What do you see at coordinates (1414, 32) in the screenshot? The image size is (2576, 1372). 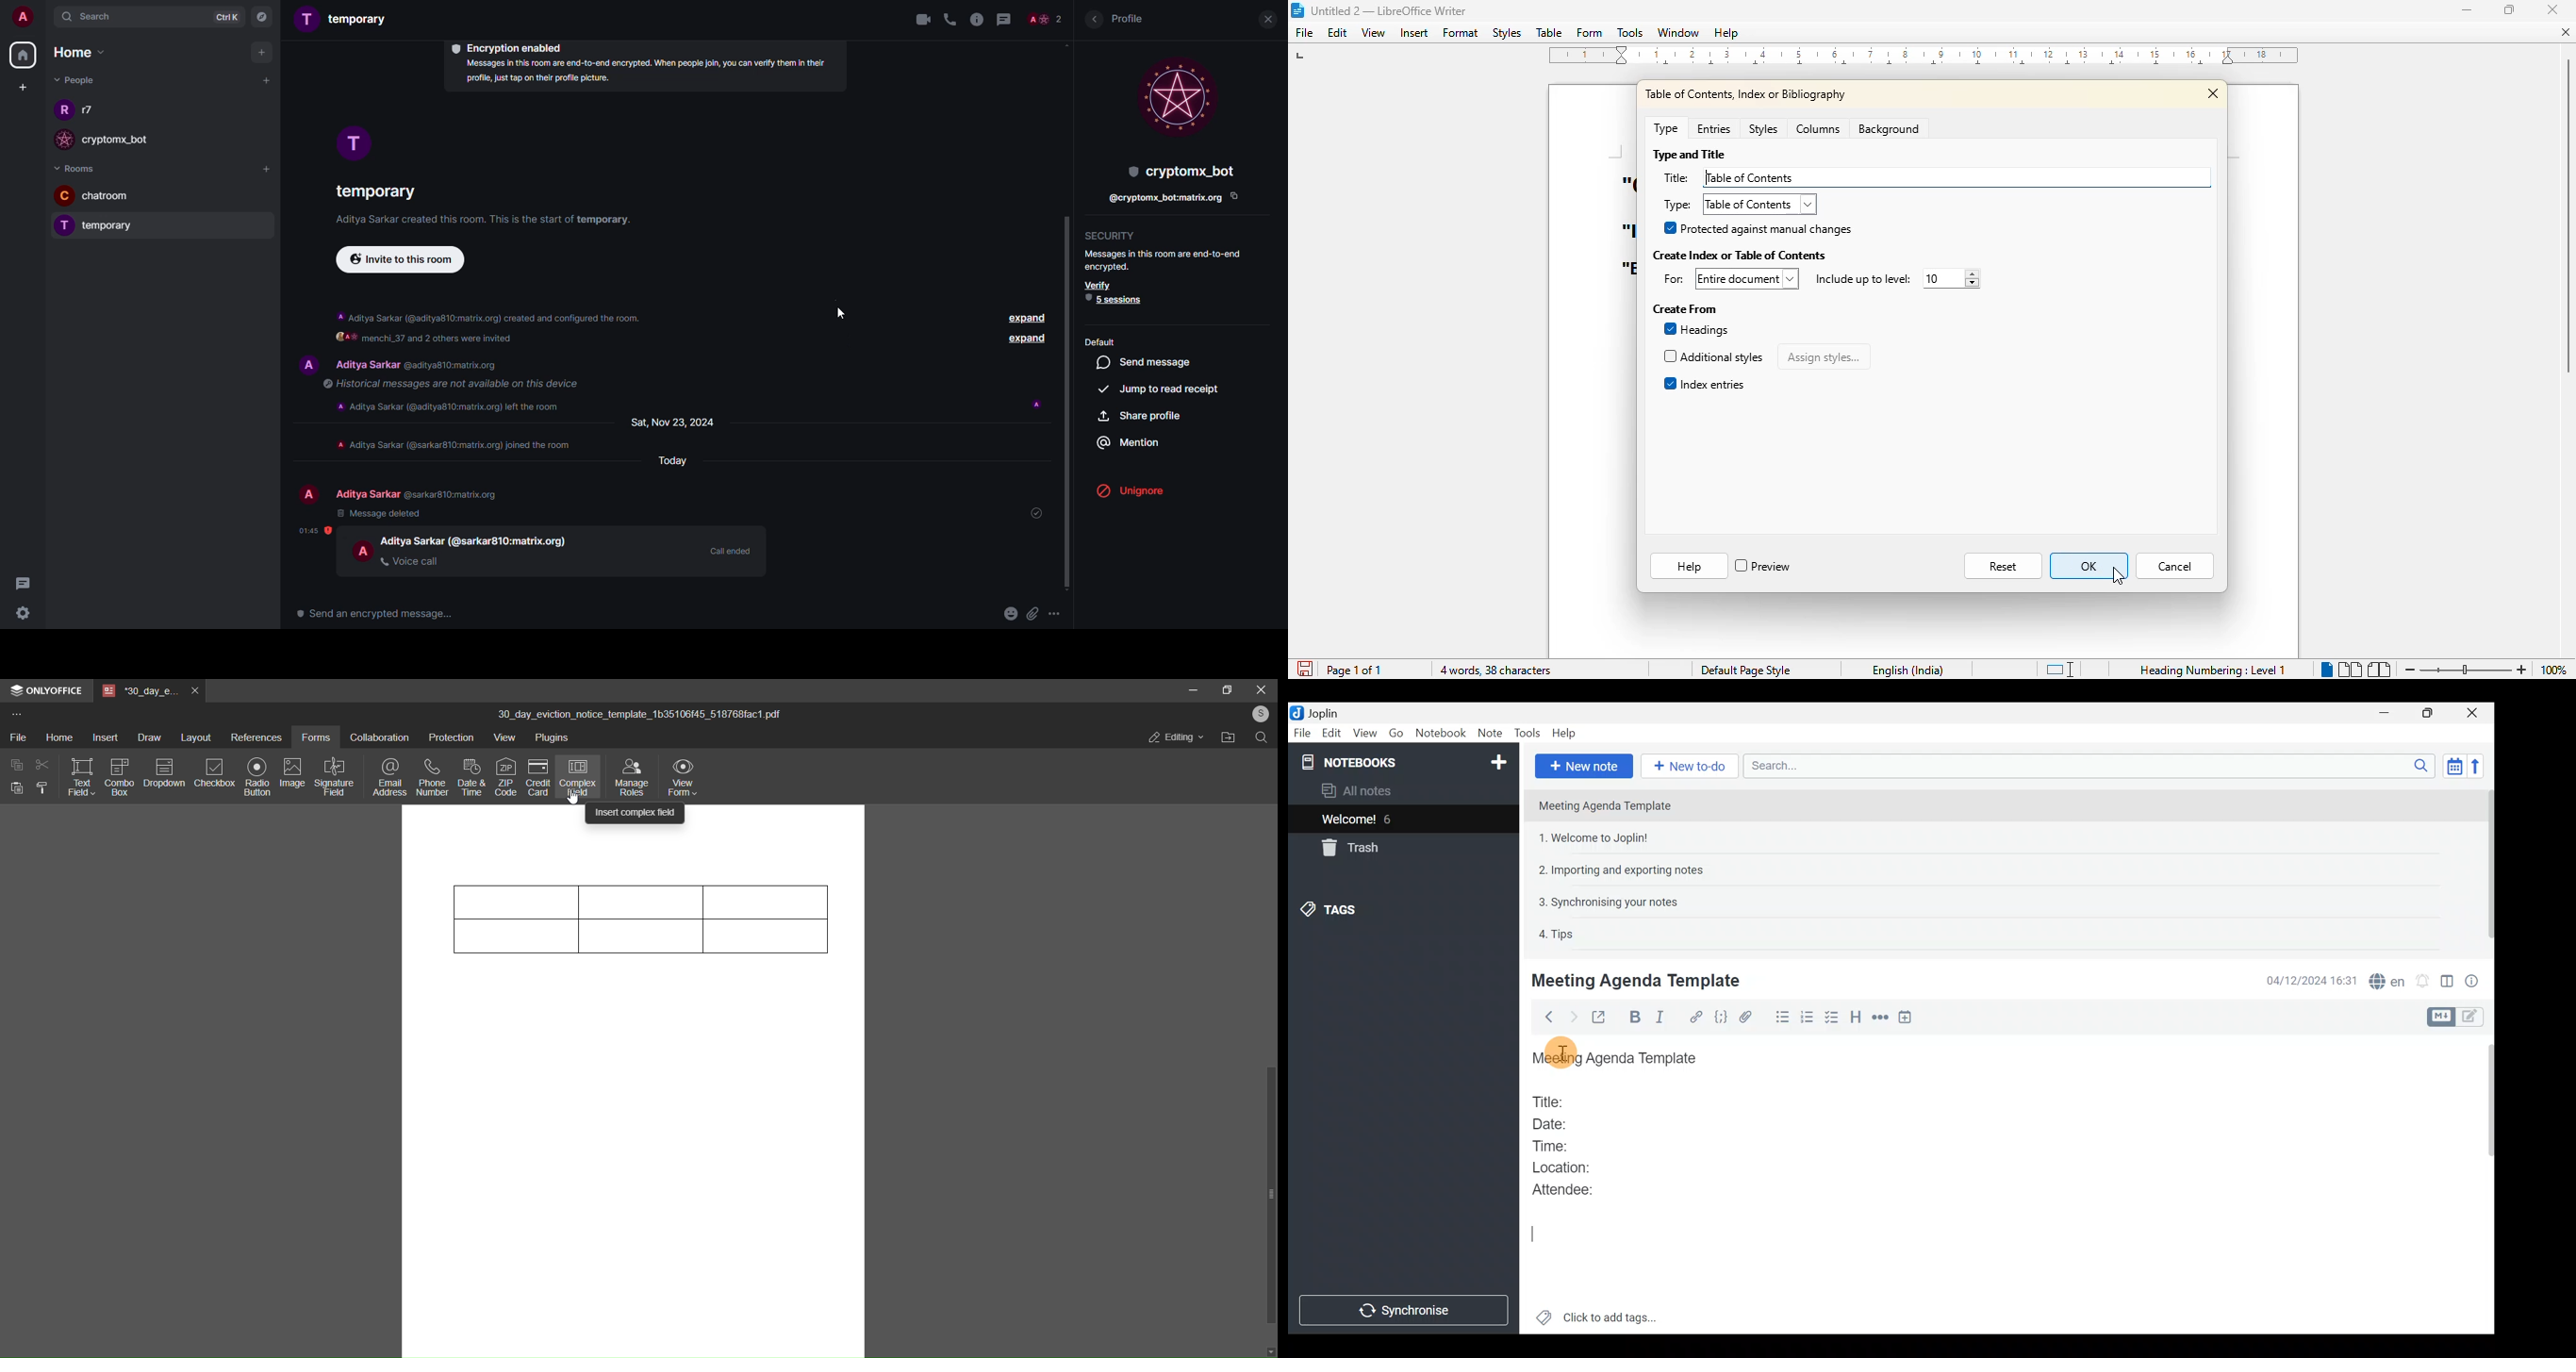 I see `insert` at bounding box center [1414, 32].